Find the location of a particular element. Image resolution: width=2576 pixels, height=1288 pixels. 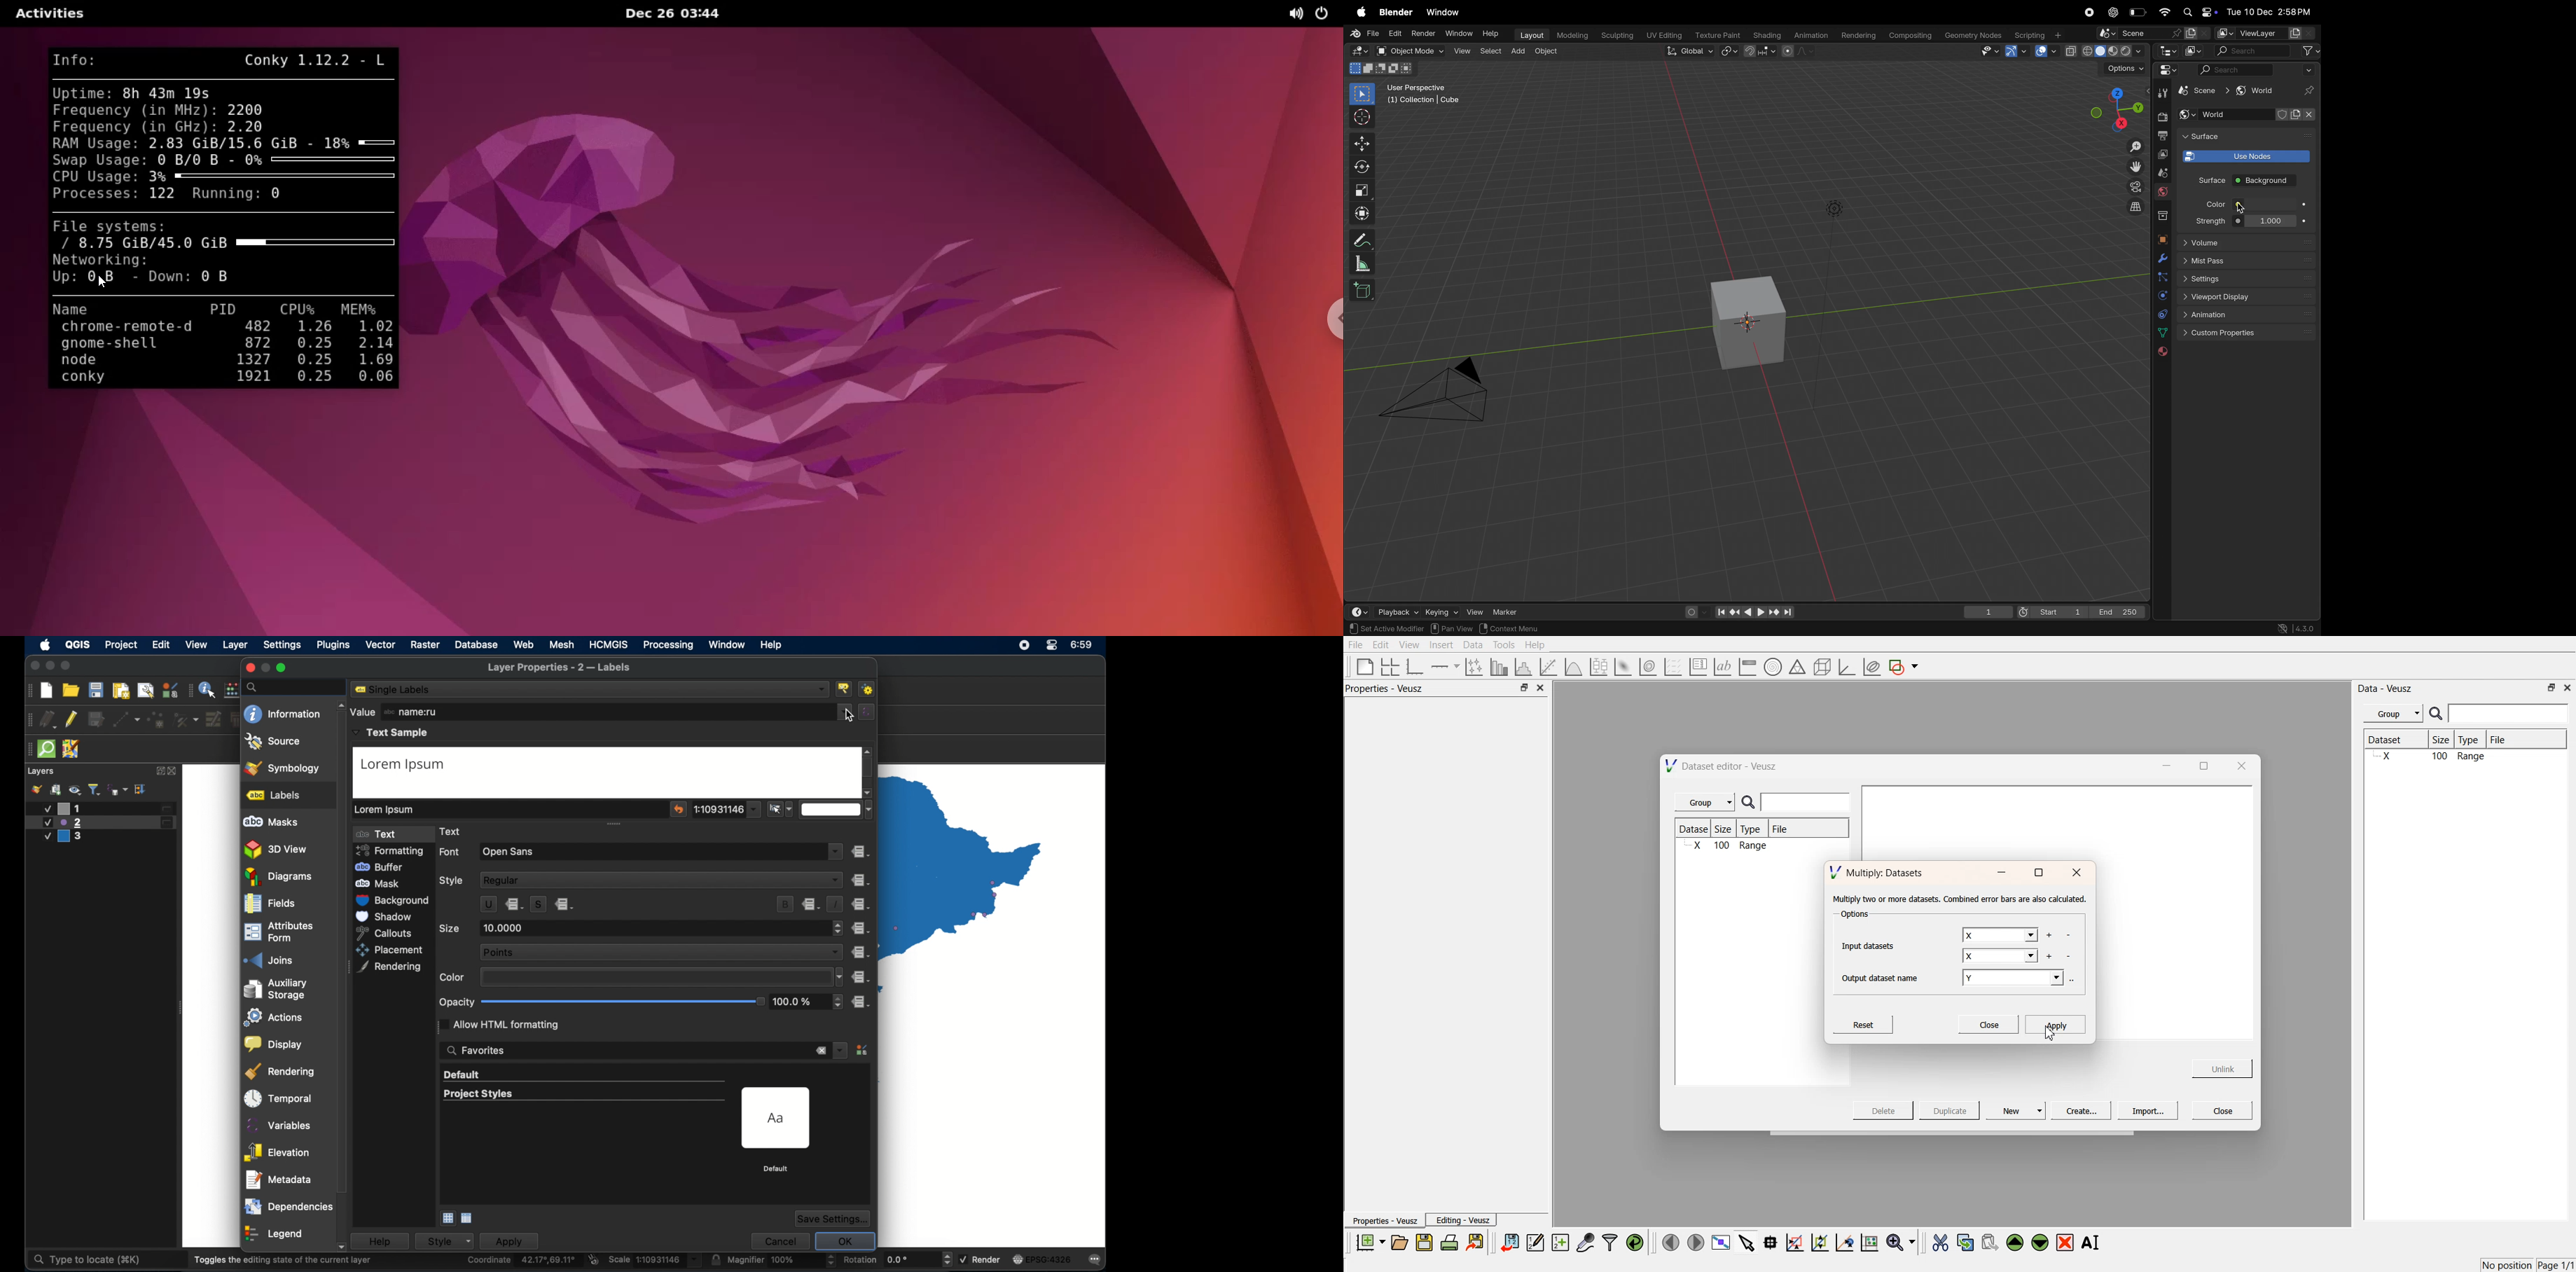

plot a vector set is located at coordinates (1674, 667).